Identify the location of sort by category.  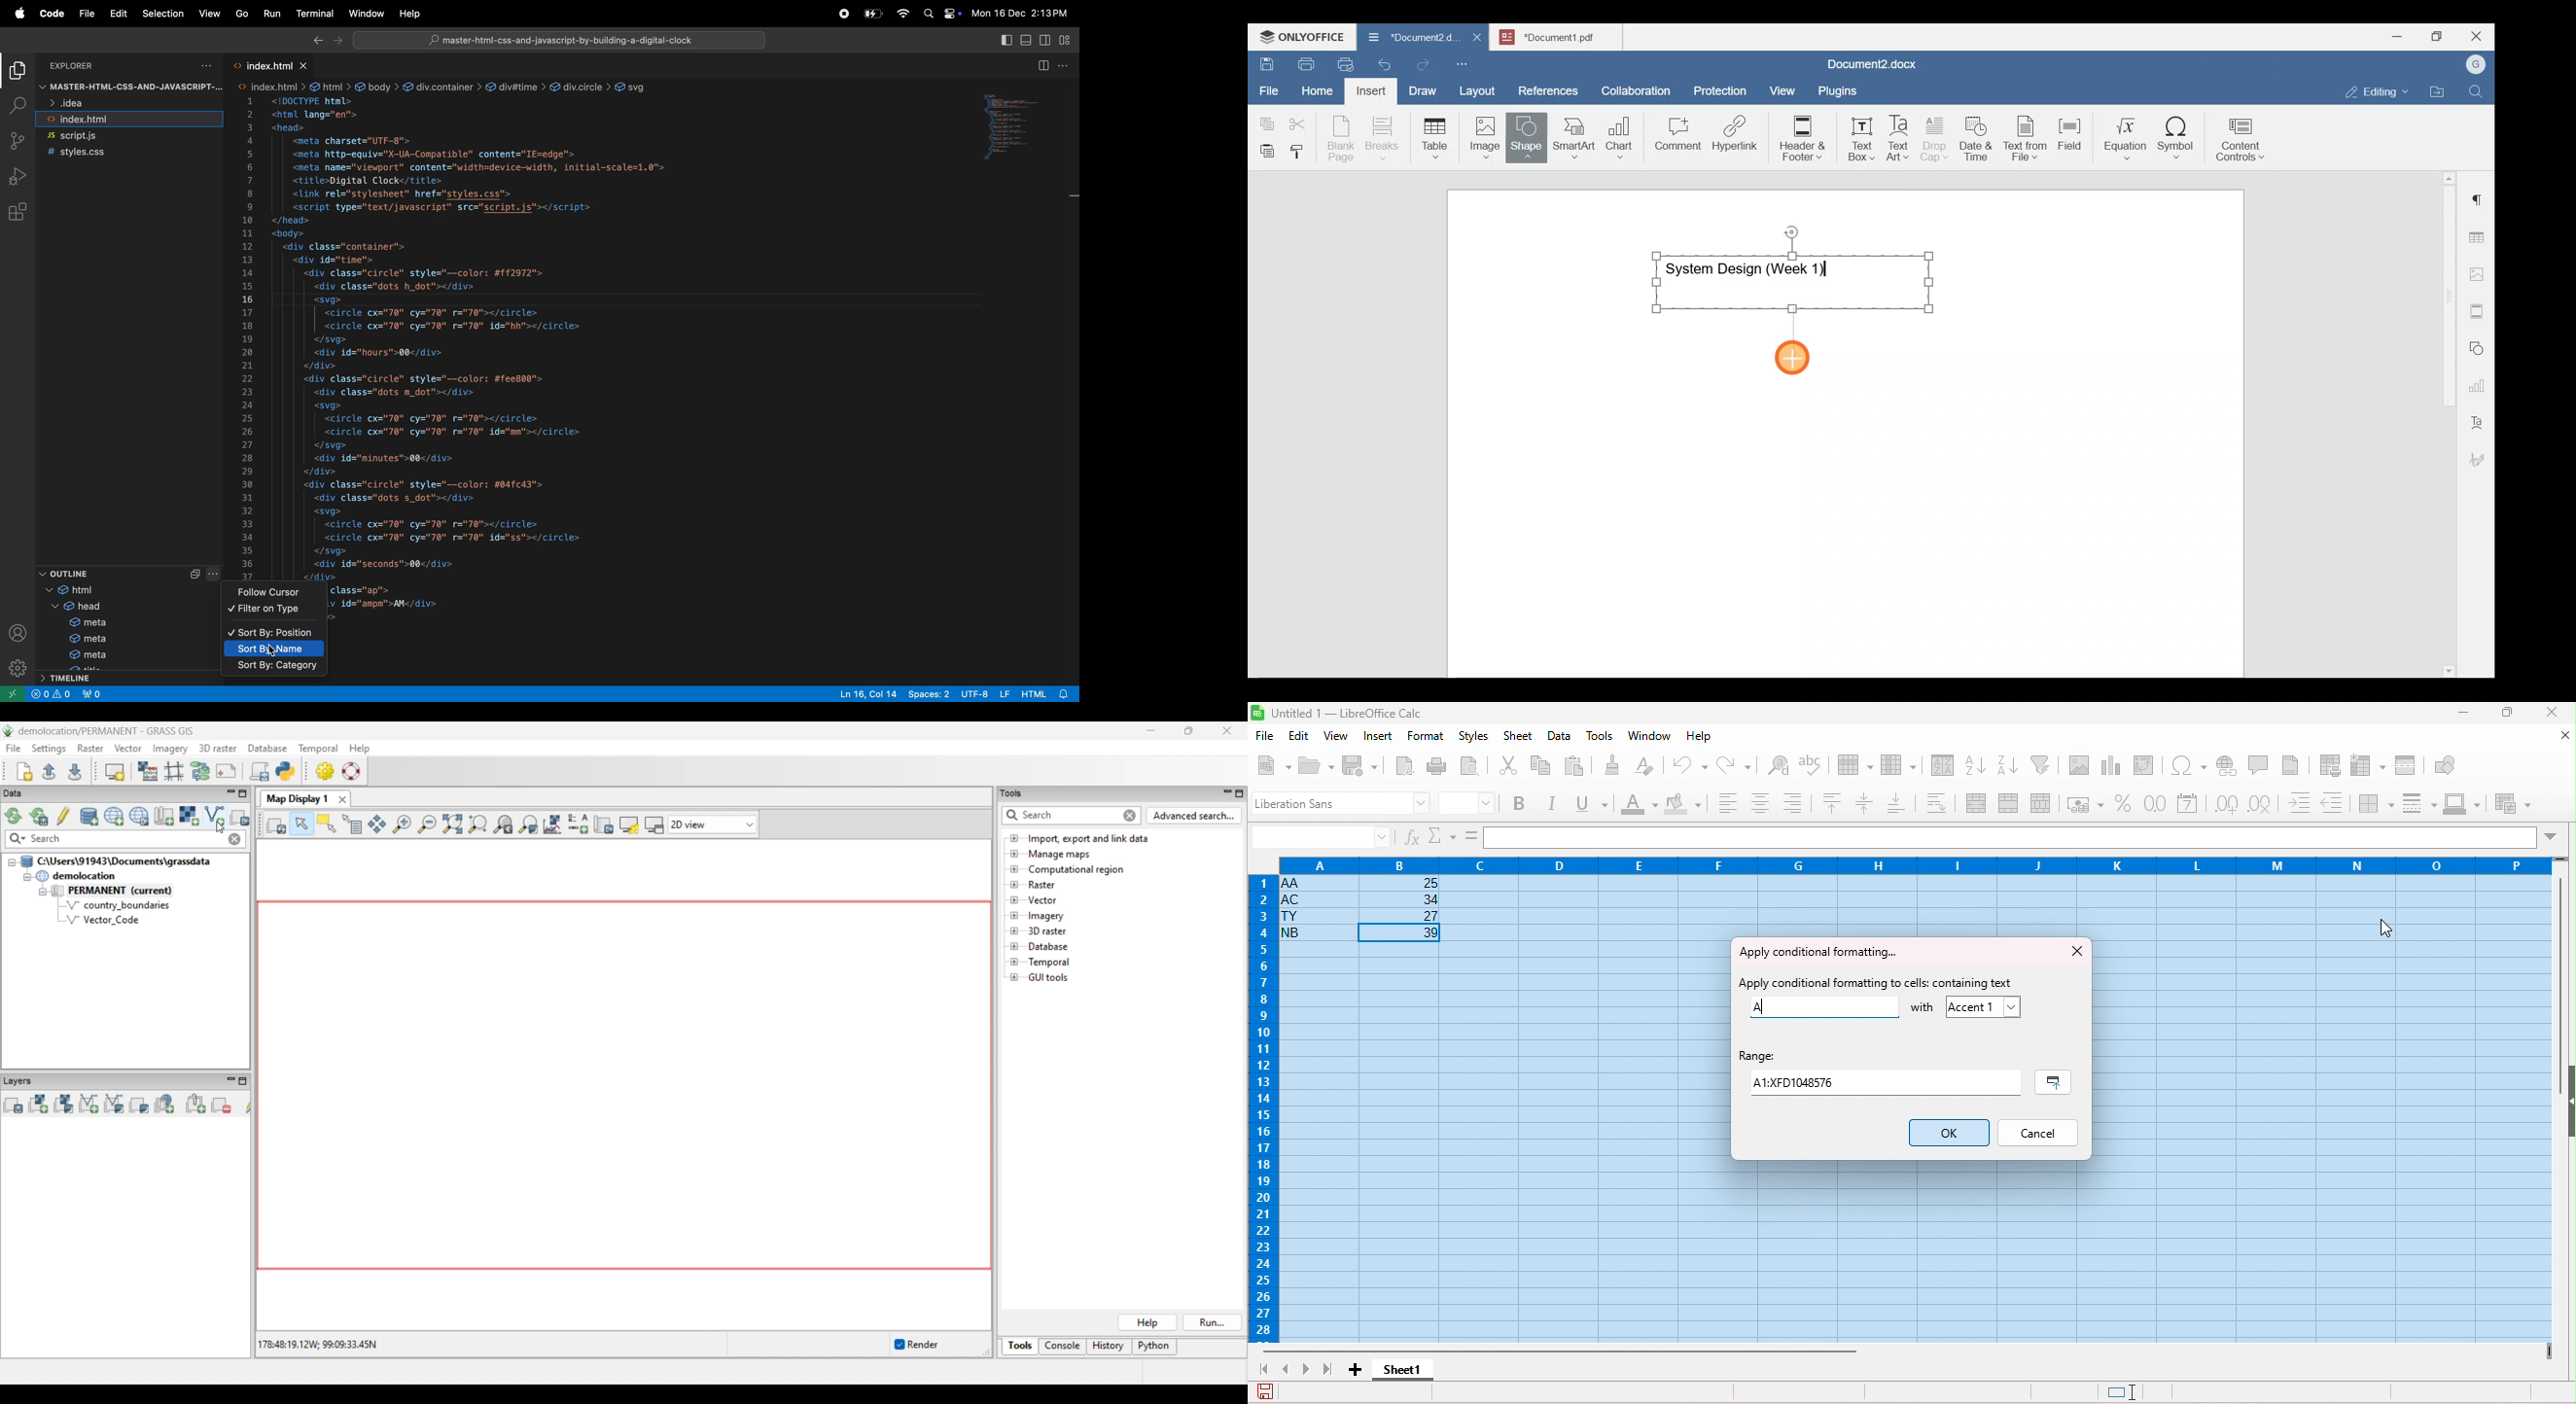
(274, 666).